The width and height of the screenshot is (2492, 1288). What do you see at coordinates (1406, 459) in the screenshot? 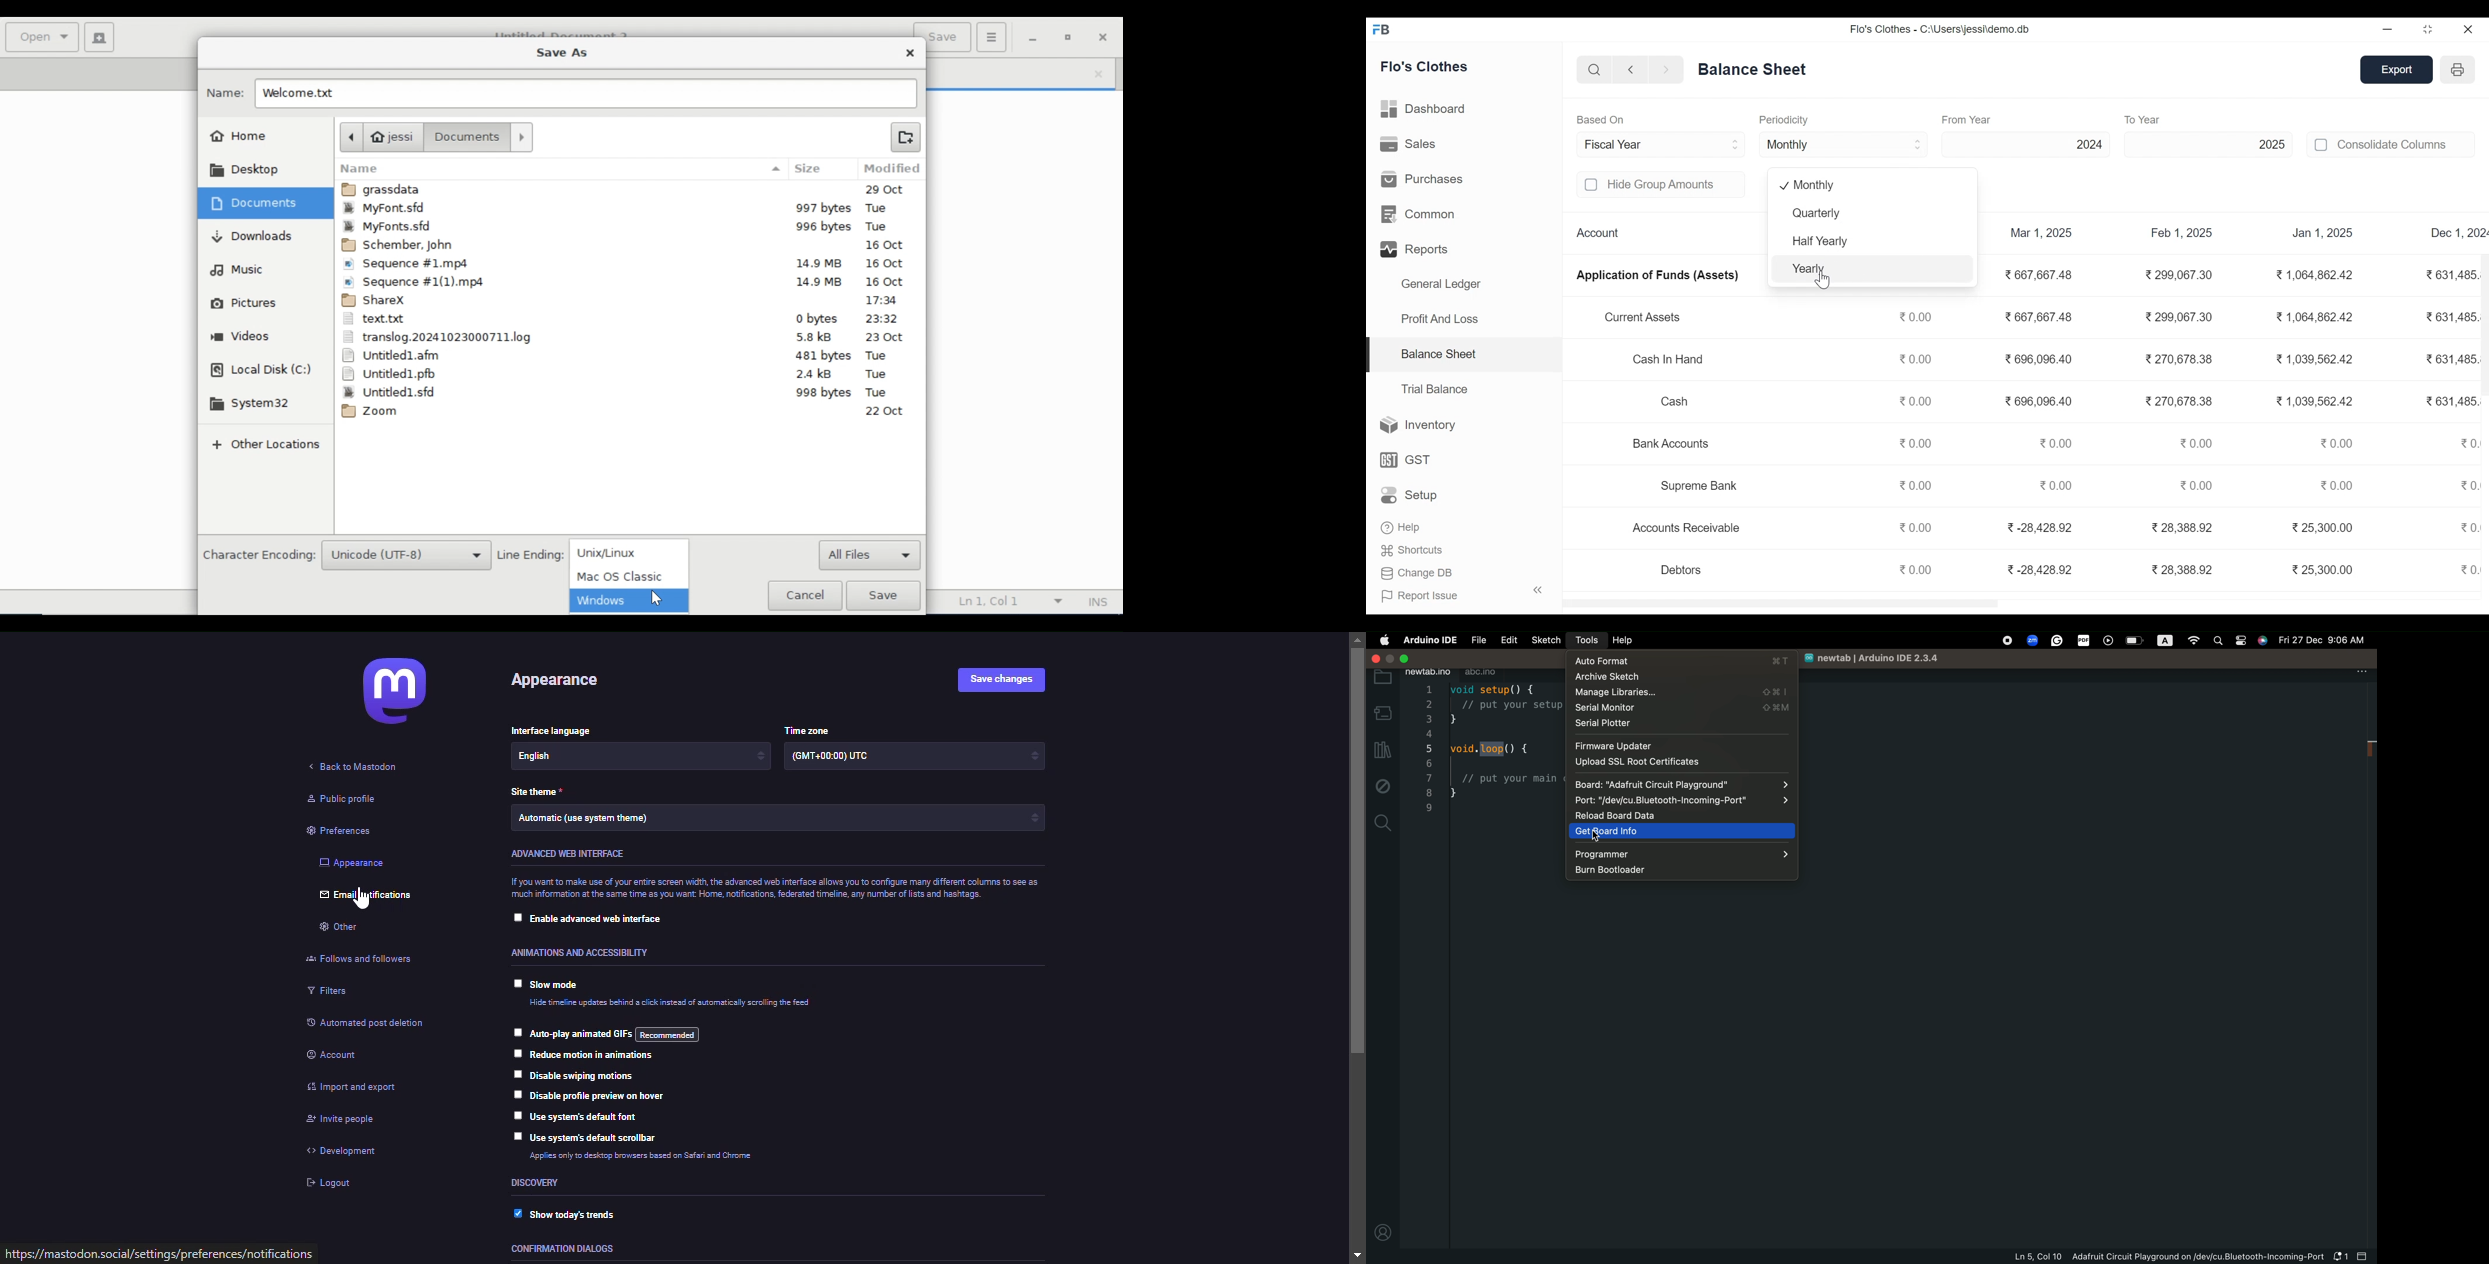
I see `gst` at bounding box center [1406, 459].